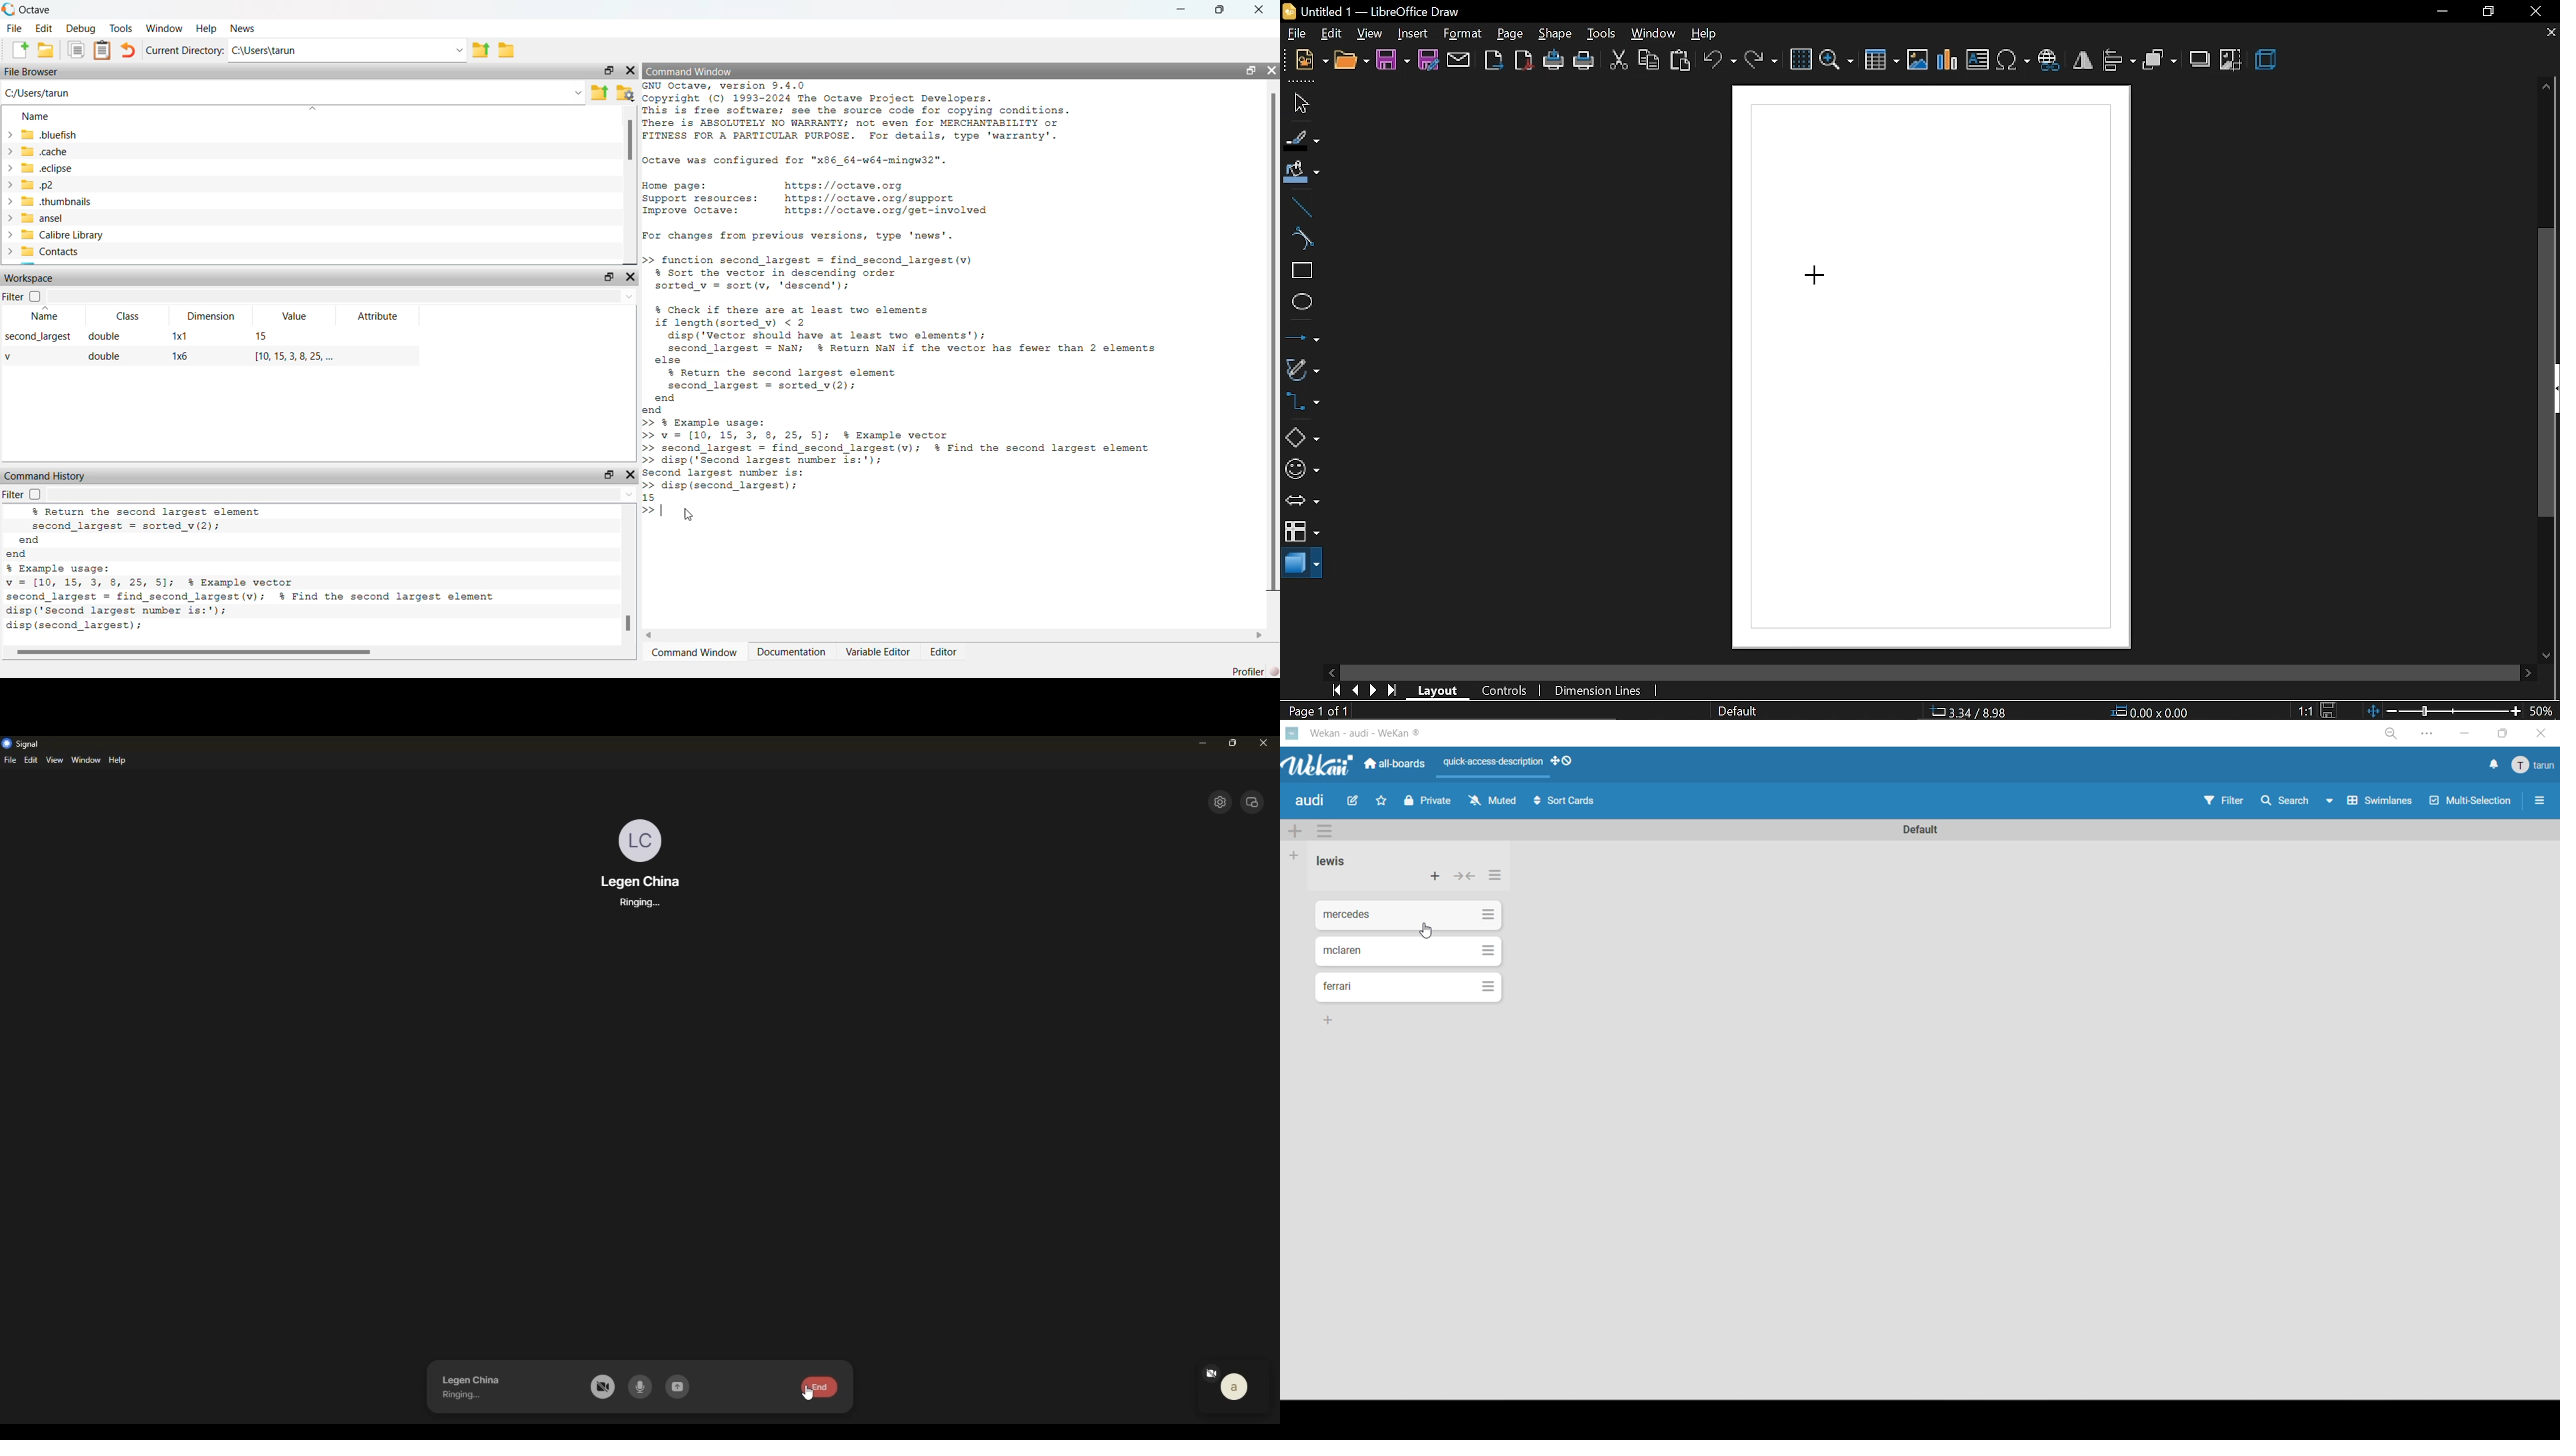  What do you see at coordinates (2550, 35) in the screenshot?
I see `close tab` at bounding box center [2550, 35].